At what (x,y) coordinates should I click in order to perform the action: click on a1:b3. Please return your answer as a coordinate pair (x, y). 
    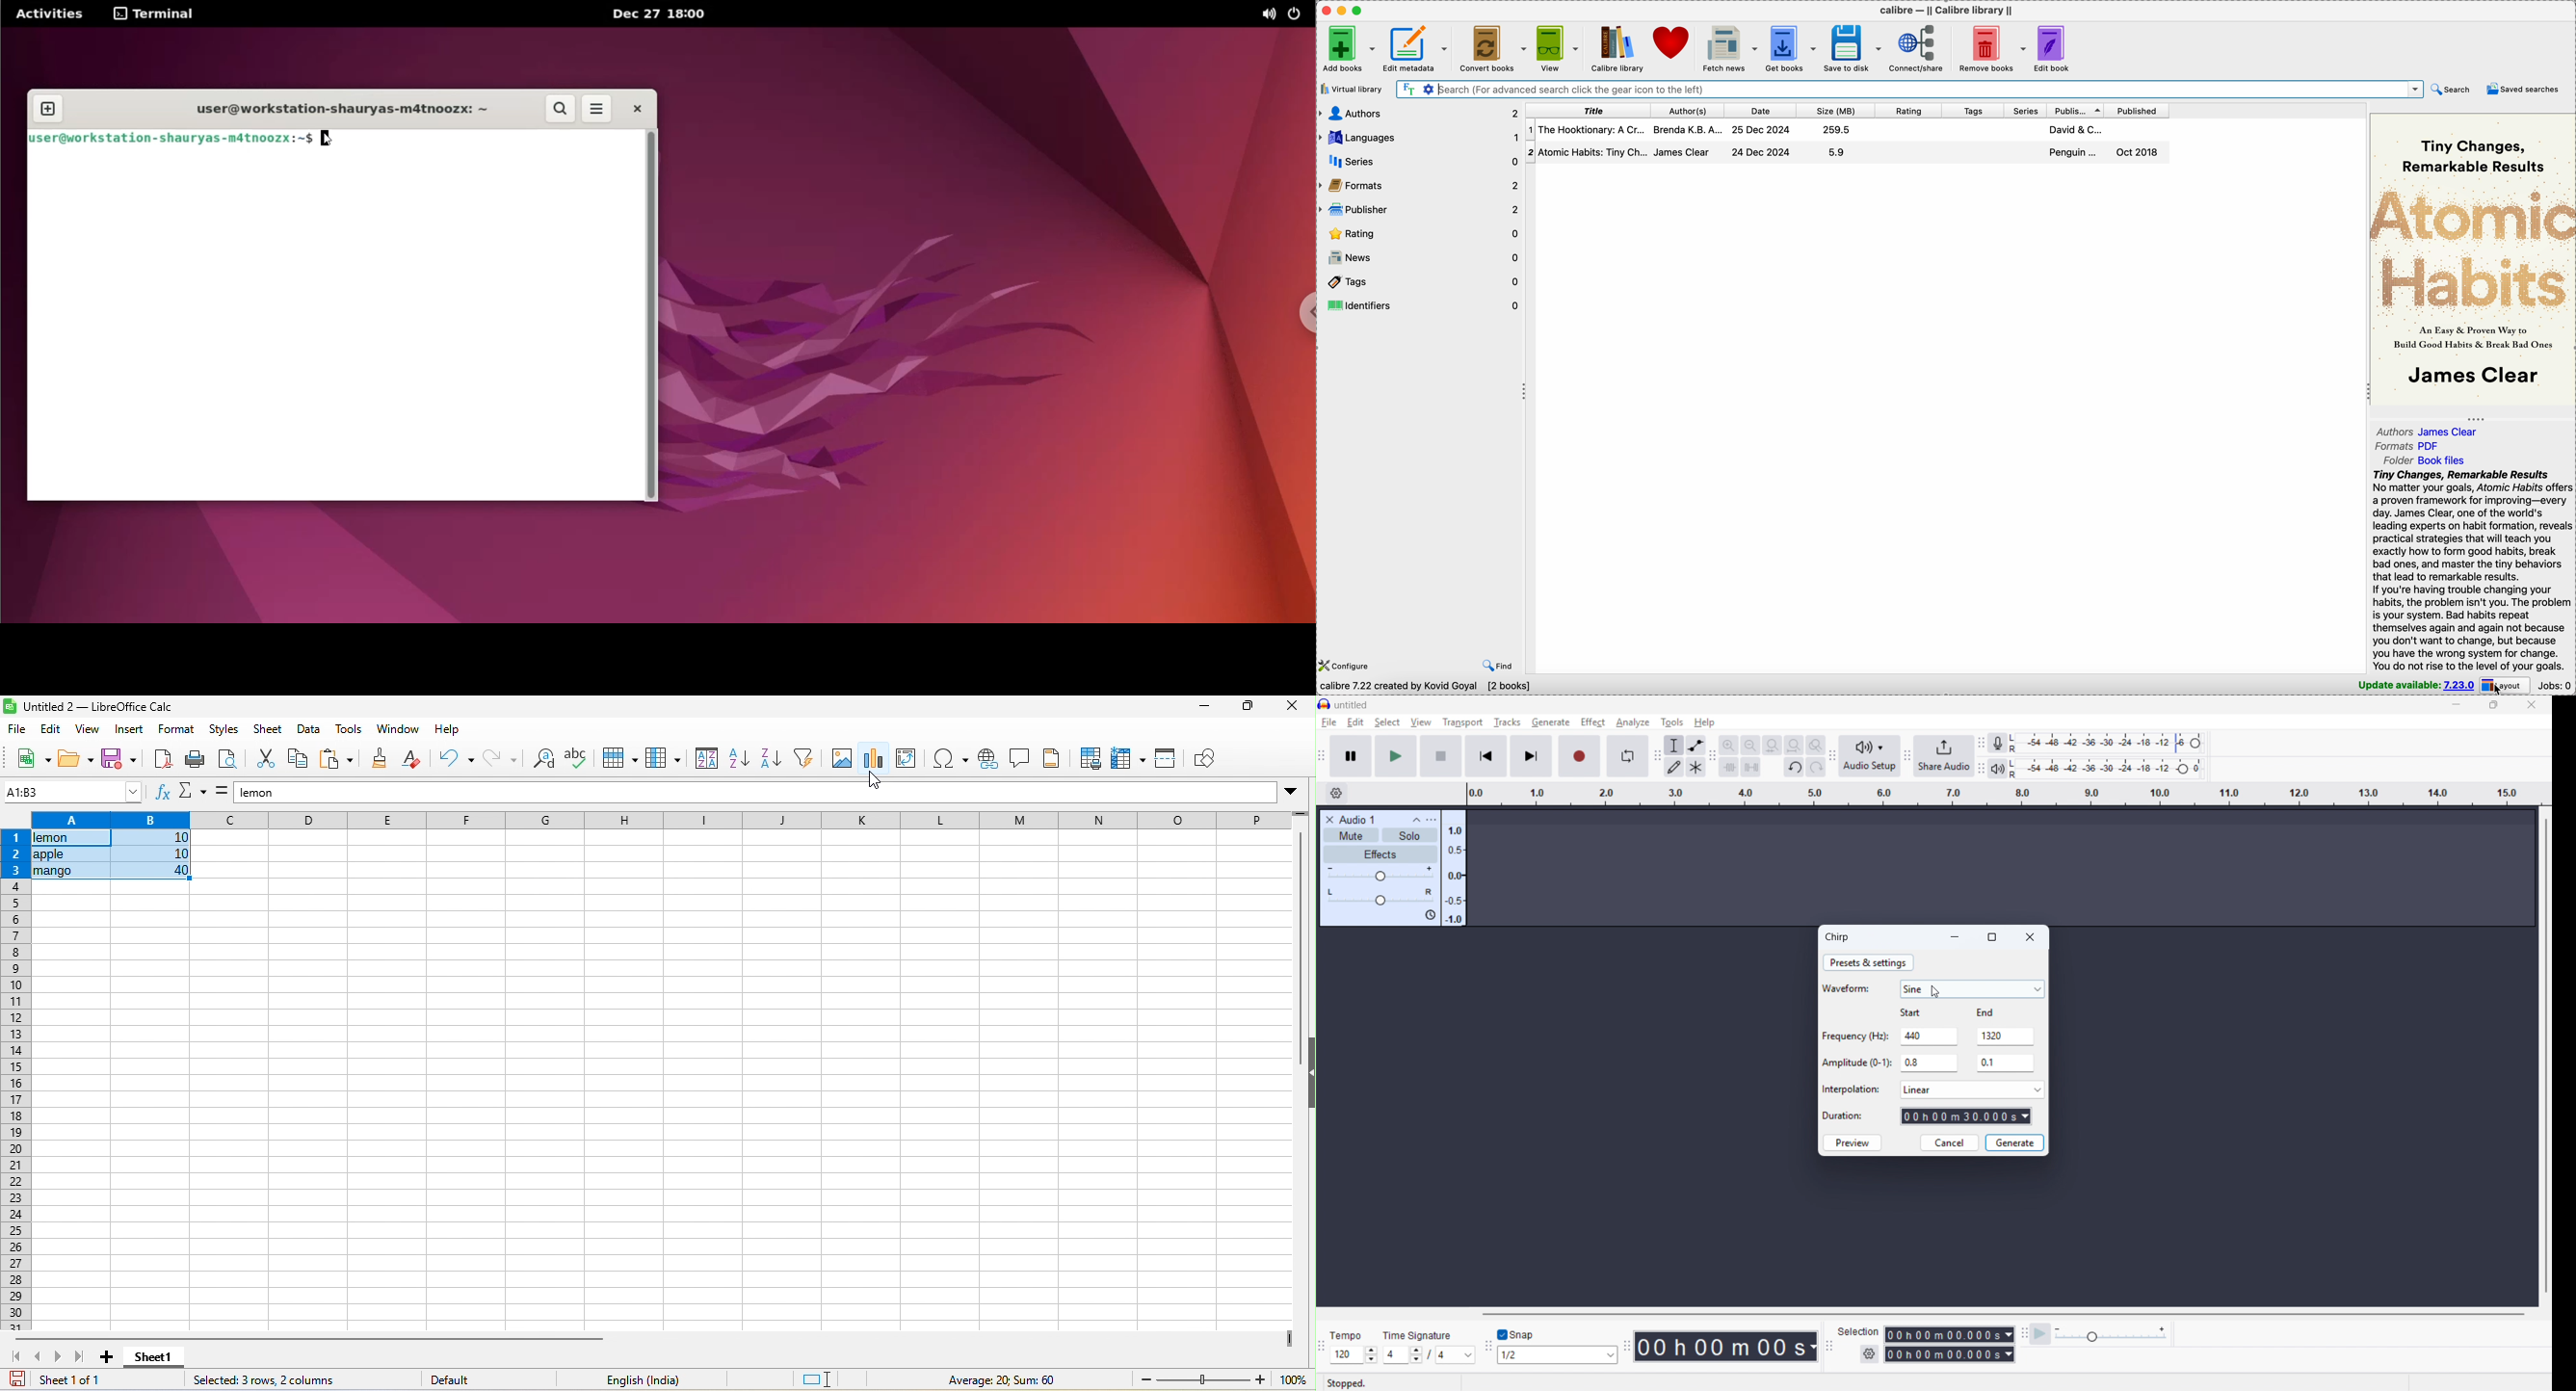
    Looking at the image, I should click on (73, 792).